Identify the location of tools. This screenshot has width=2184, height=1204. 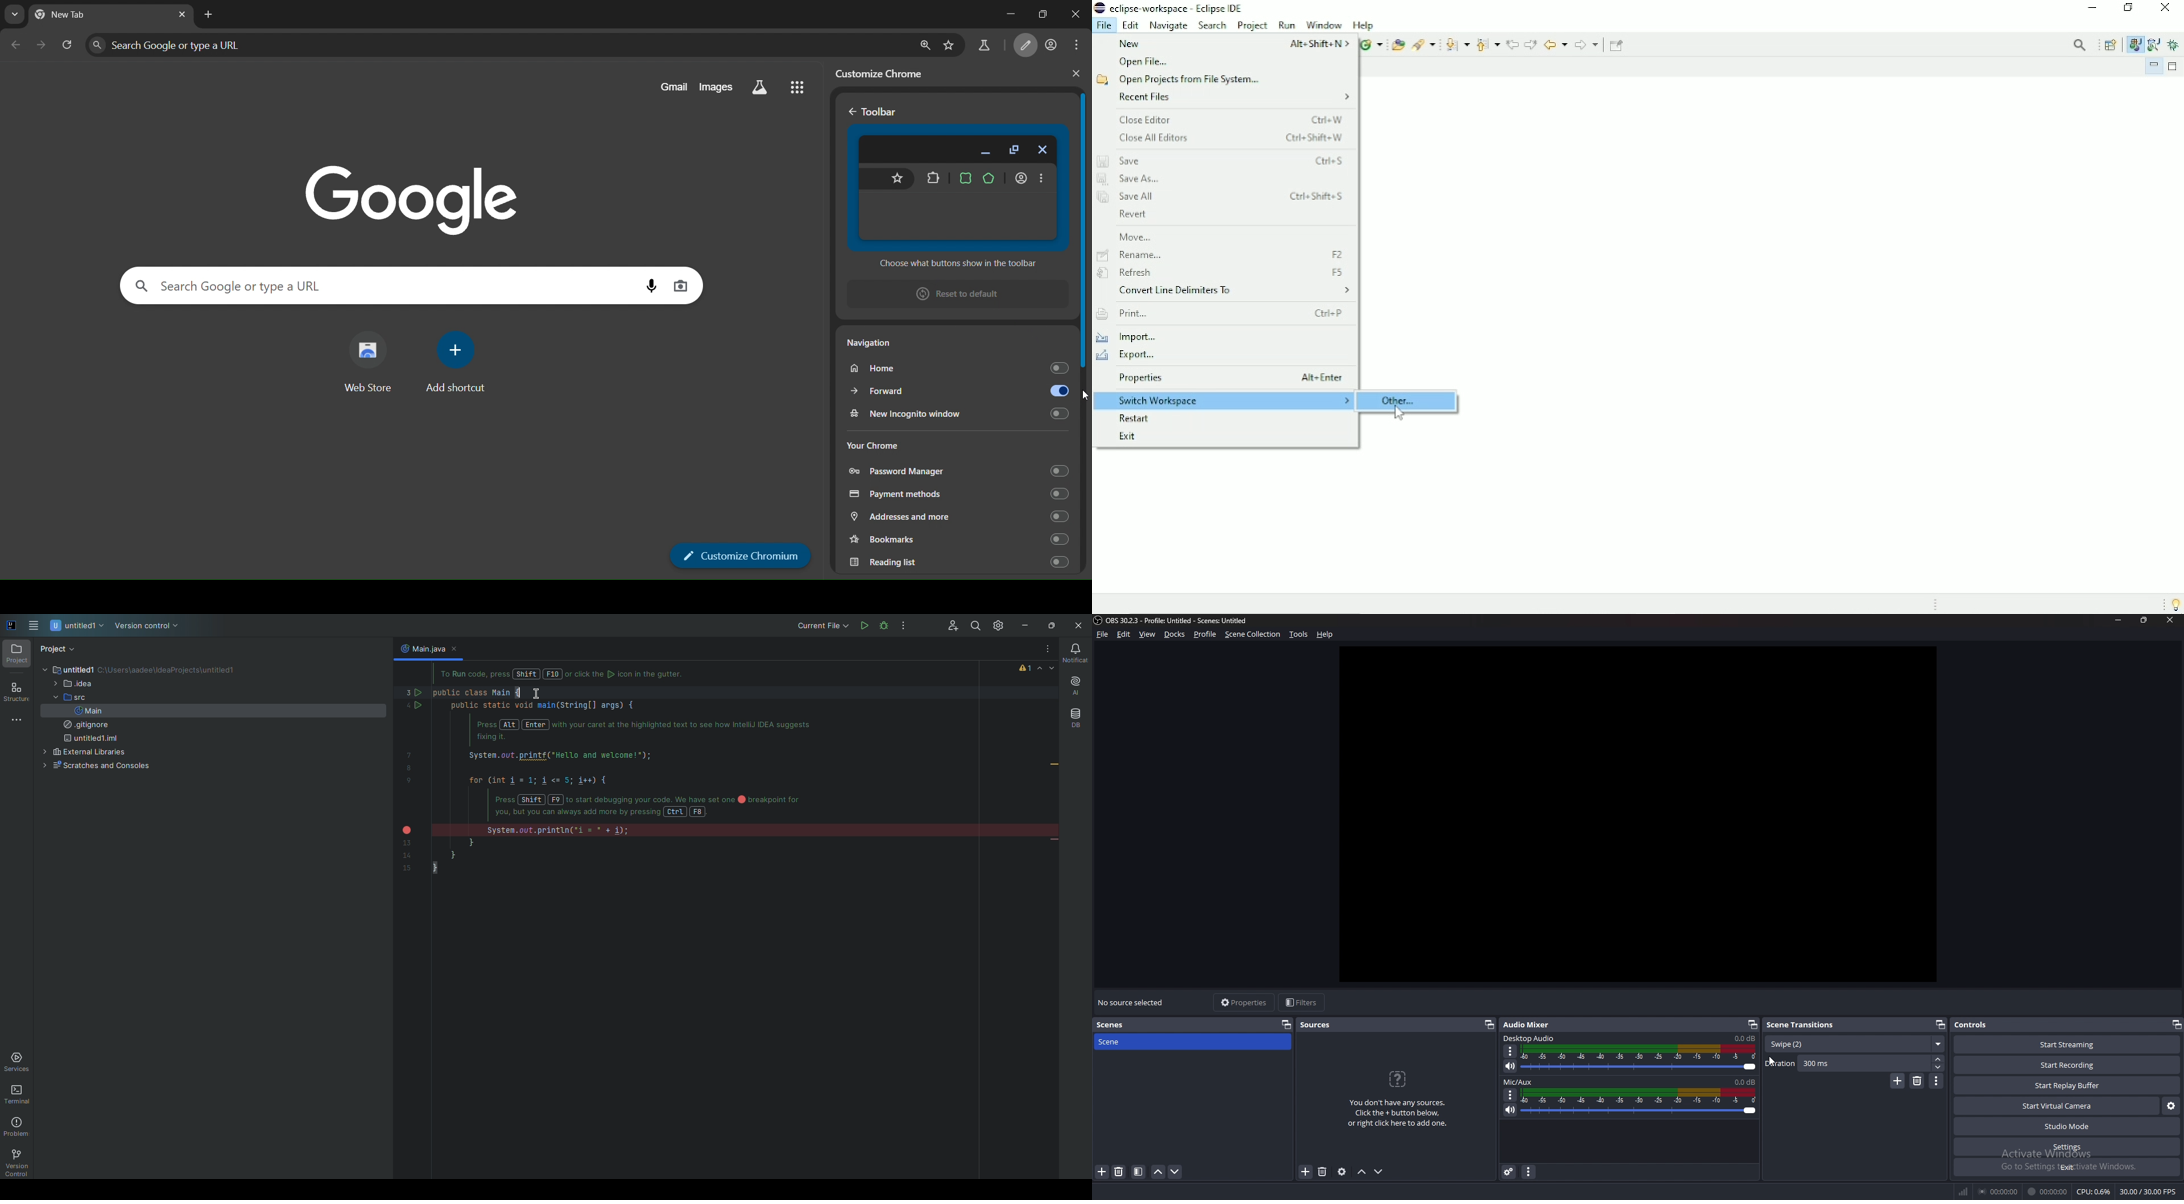
(1299, 635).